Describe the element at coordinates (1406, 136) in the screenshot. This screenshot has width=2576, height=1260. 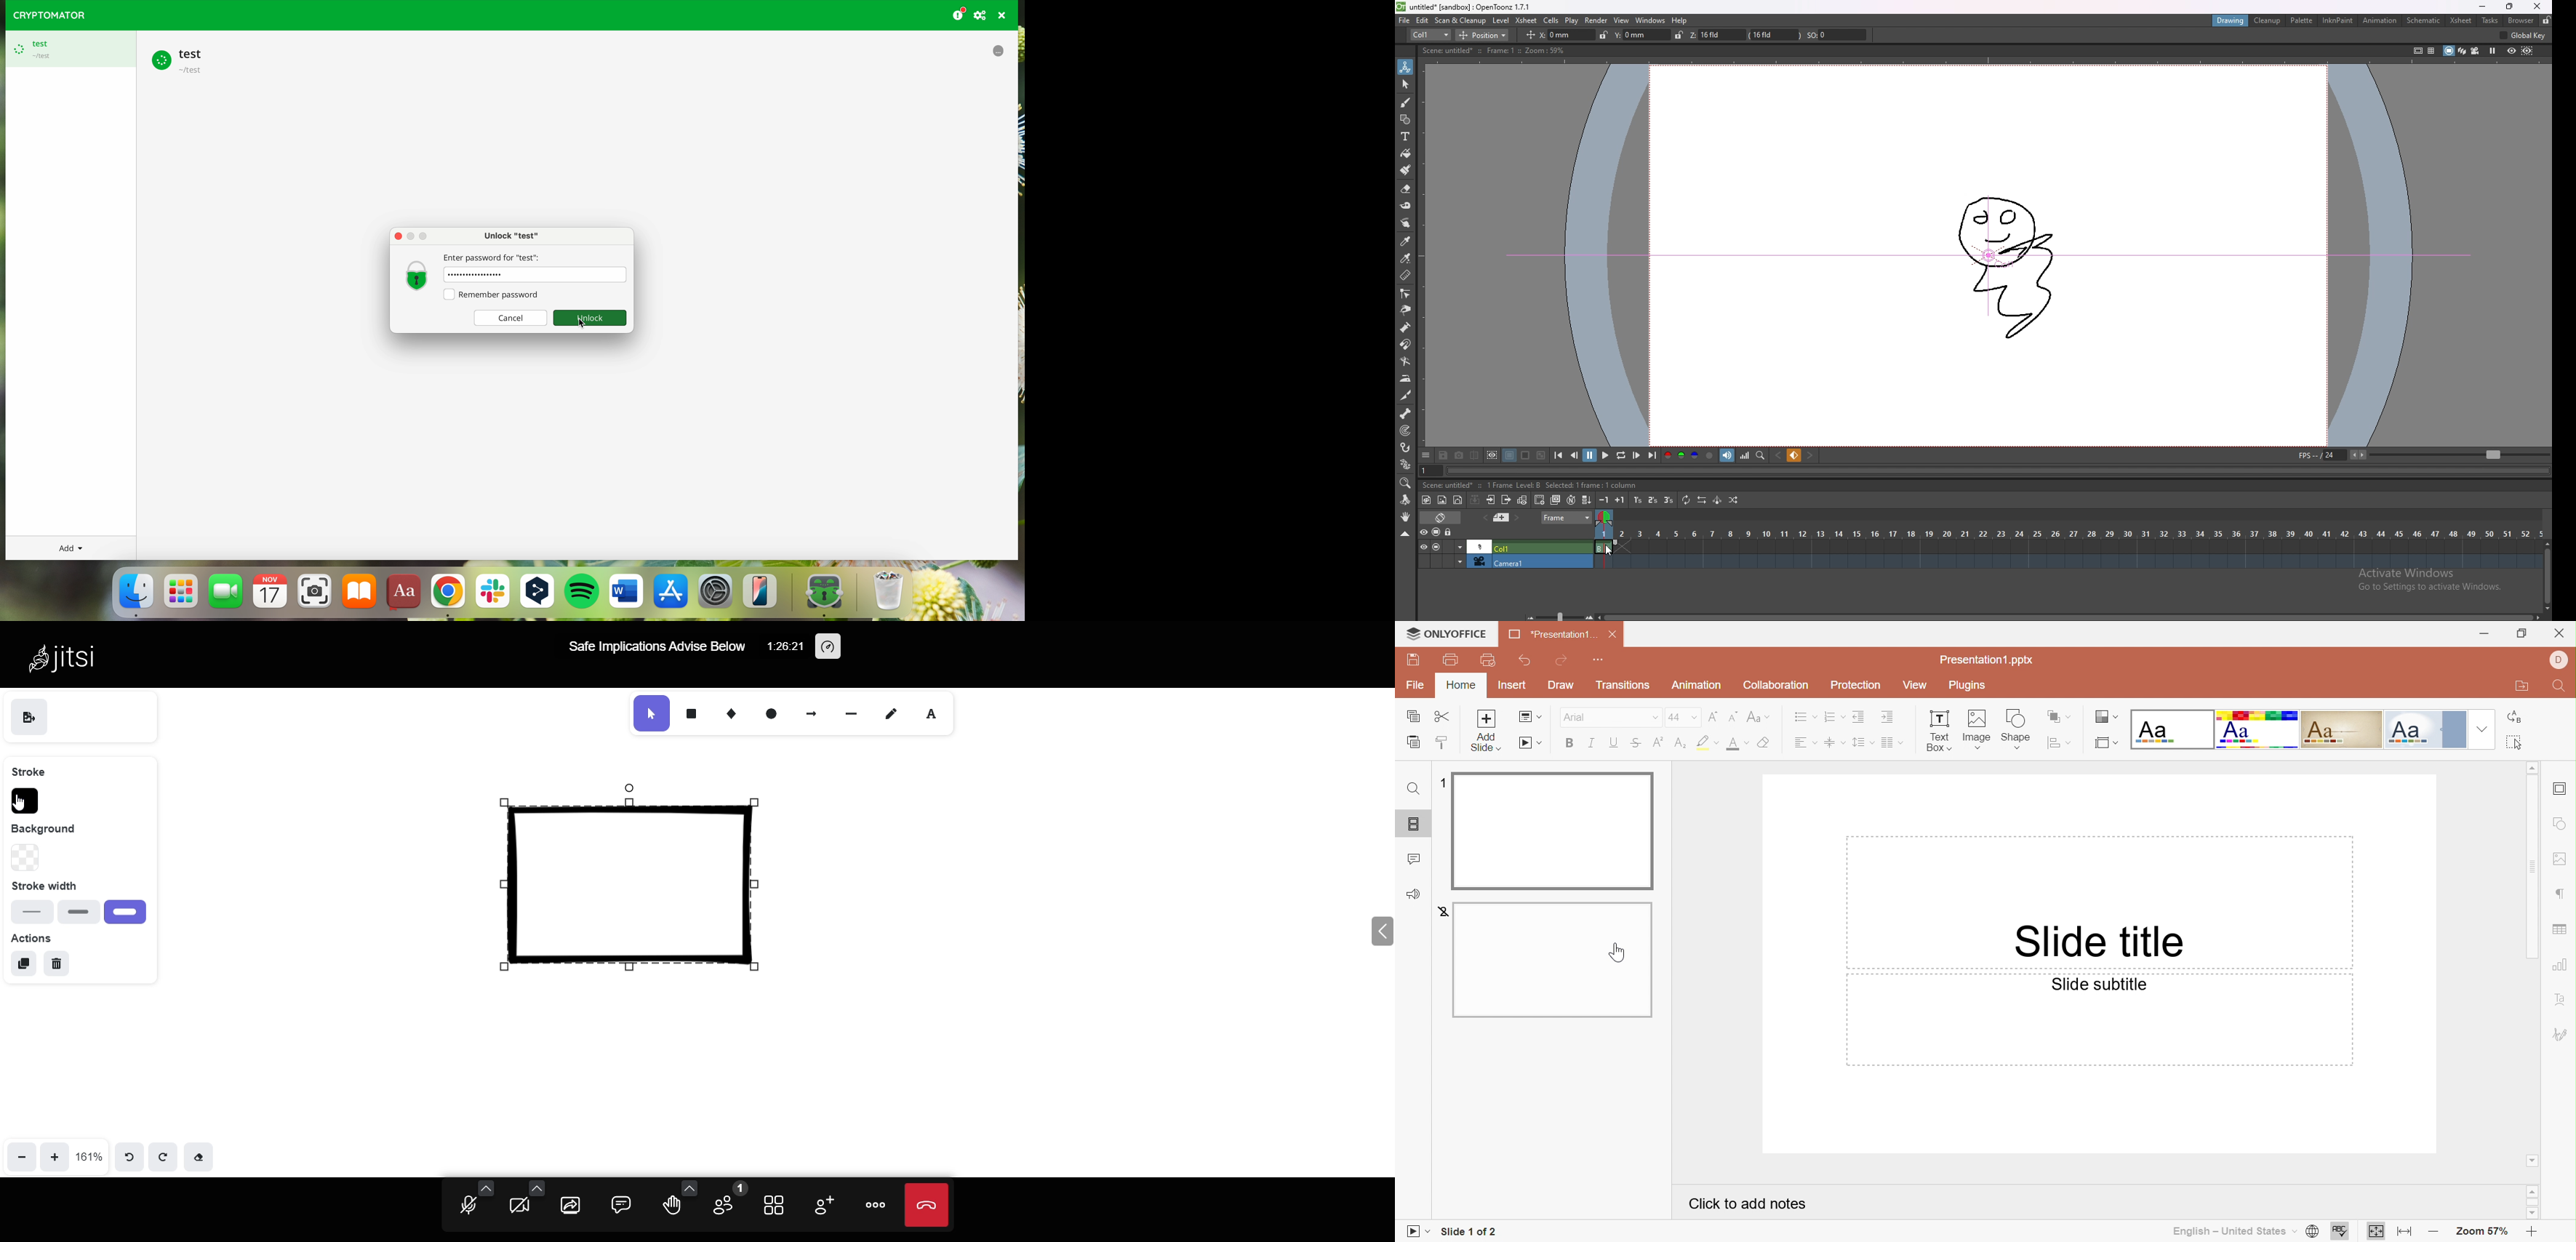
I see `text` at that location.